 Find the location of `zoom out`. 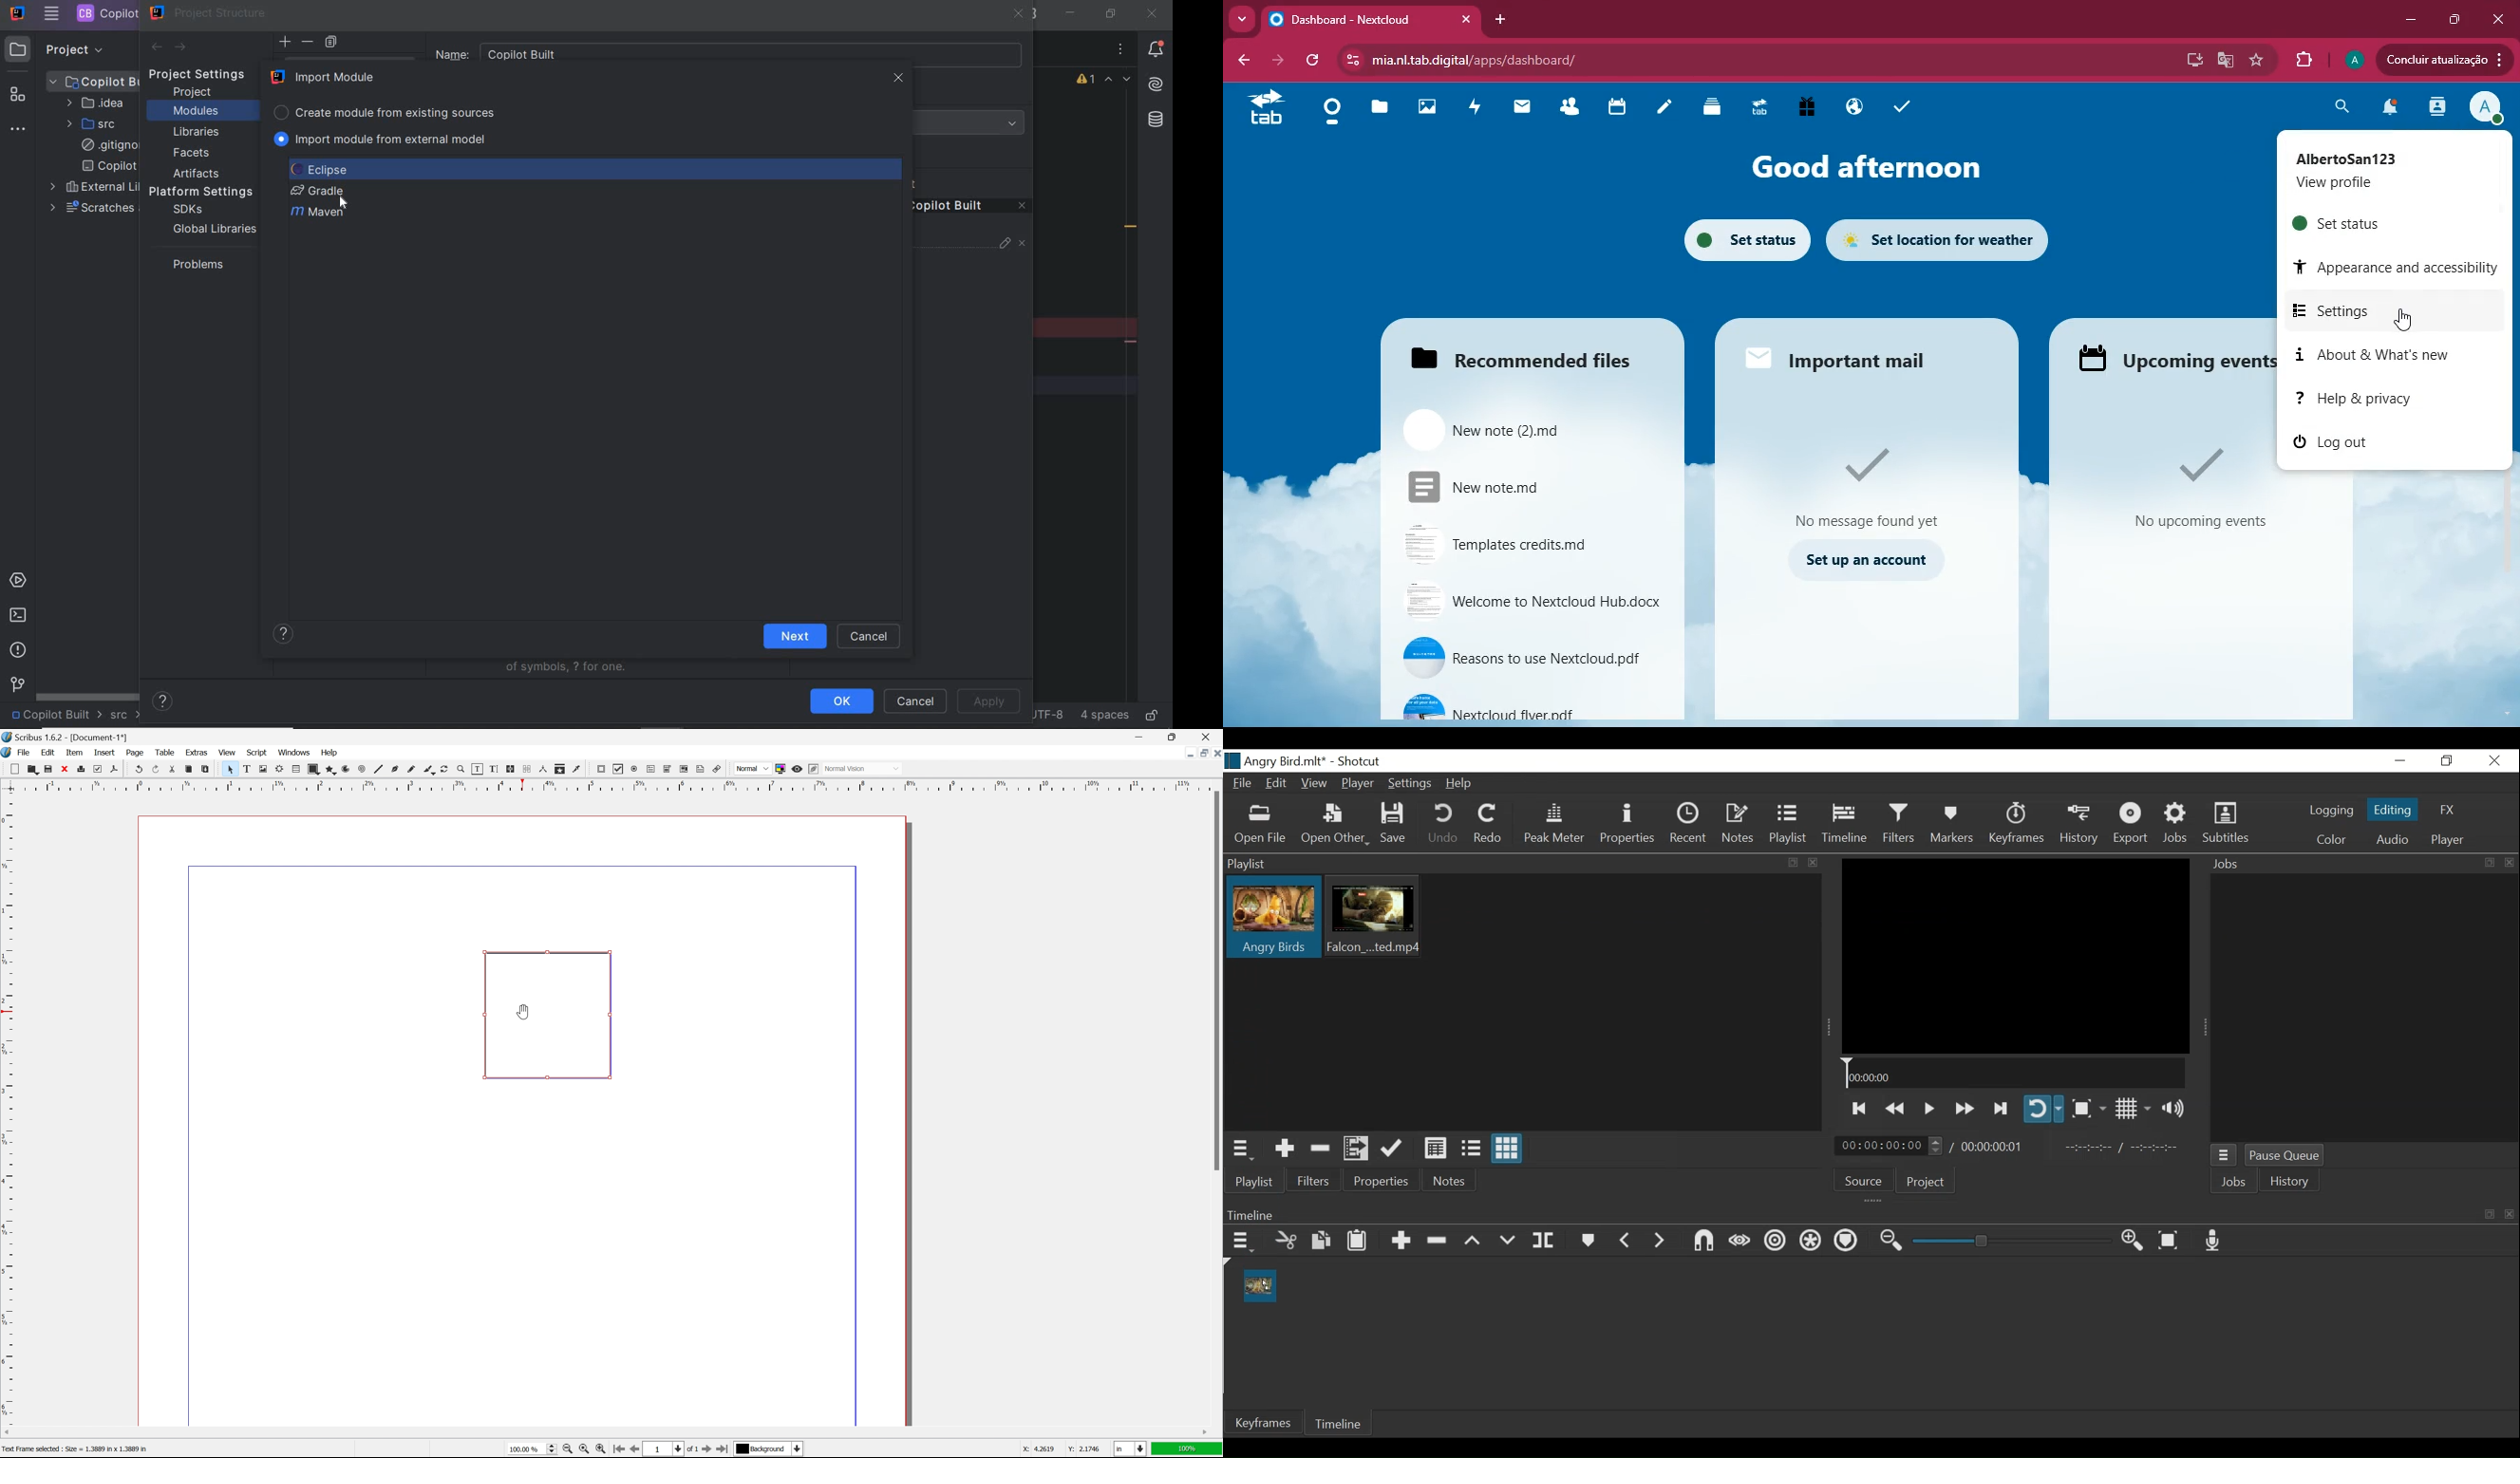

zoom out is located at coordinates (567, 1450).